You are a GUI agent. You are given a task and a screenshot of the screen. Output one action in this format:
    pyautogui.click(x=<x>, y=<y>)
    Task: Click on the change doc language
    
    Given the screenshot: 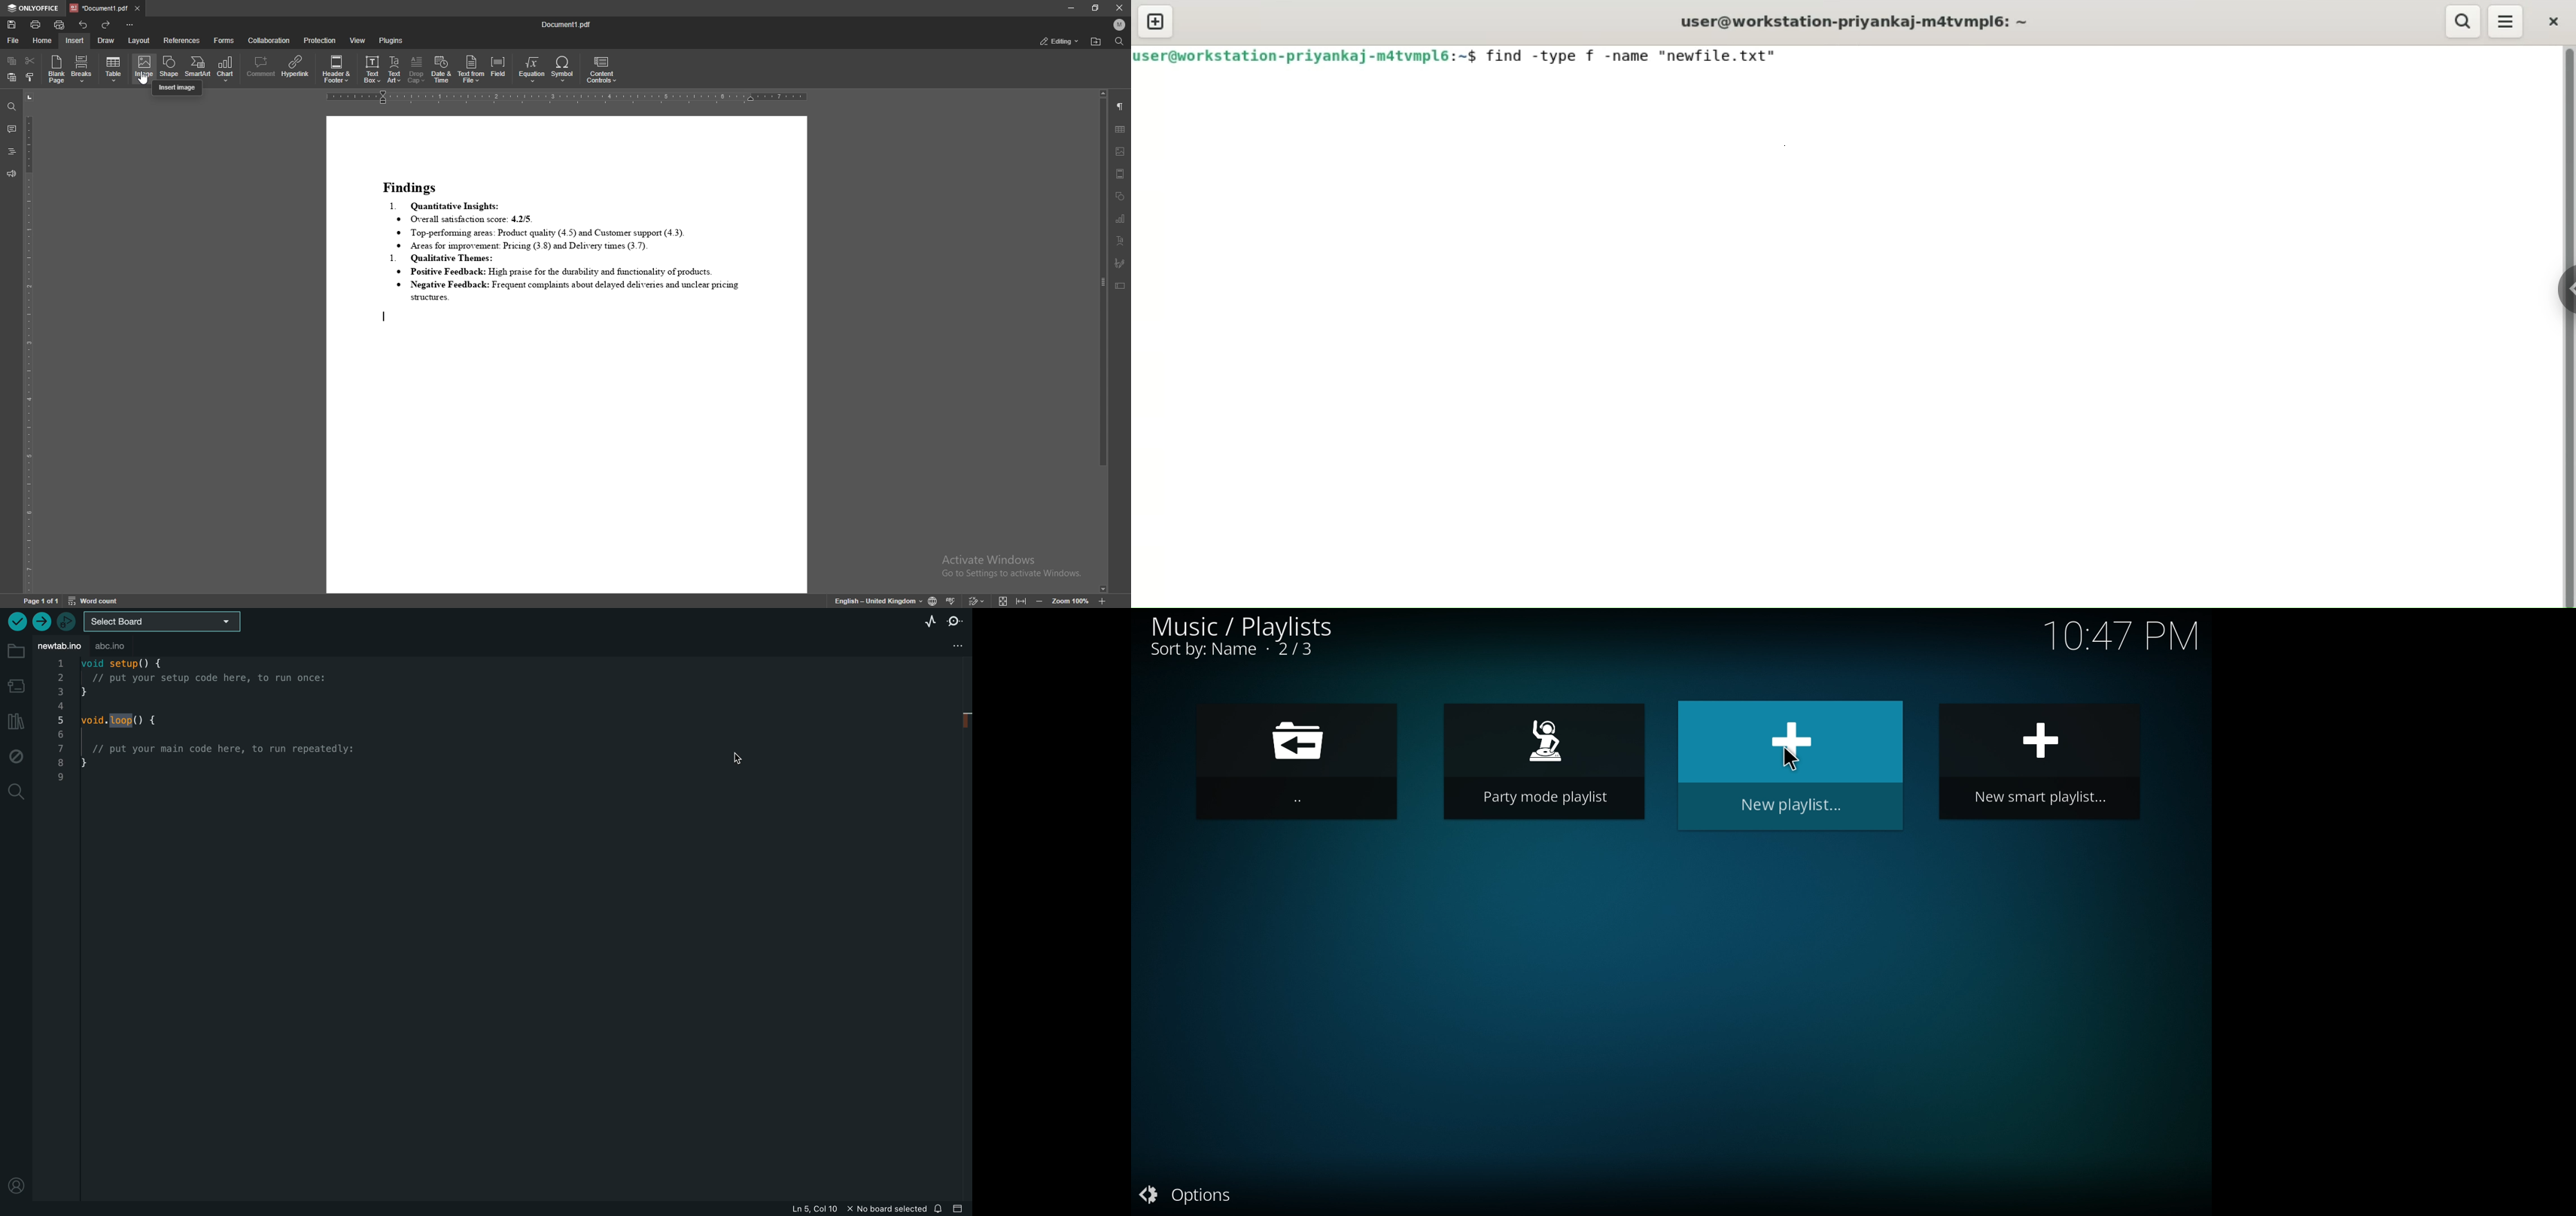 What is the action you would take?
    pyautogui.click(x=932, y=601)
    